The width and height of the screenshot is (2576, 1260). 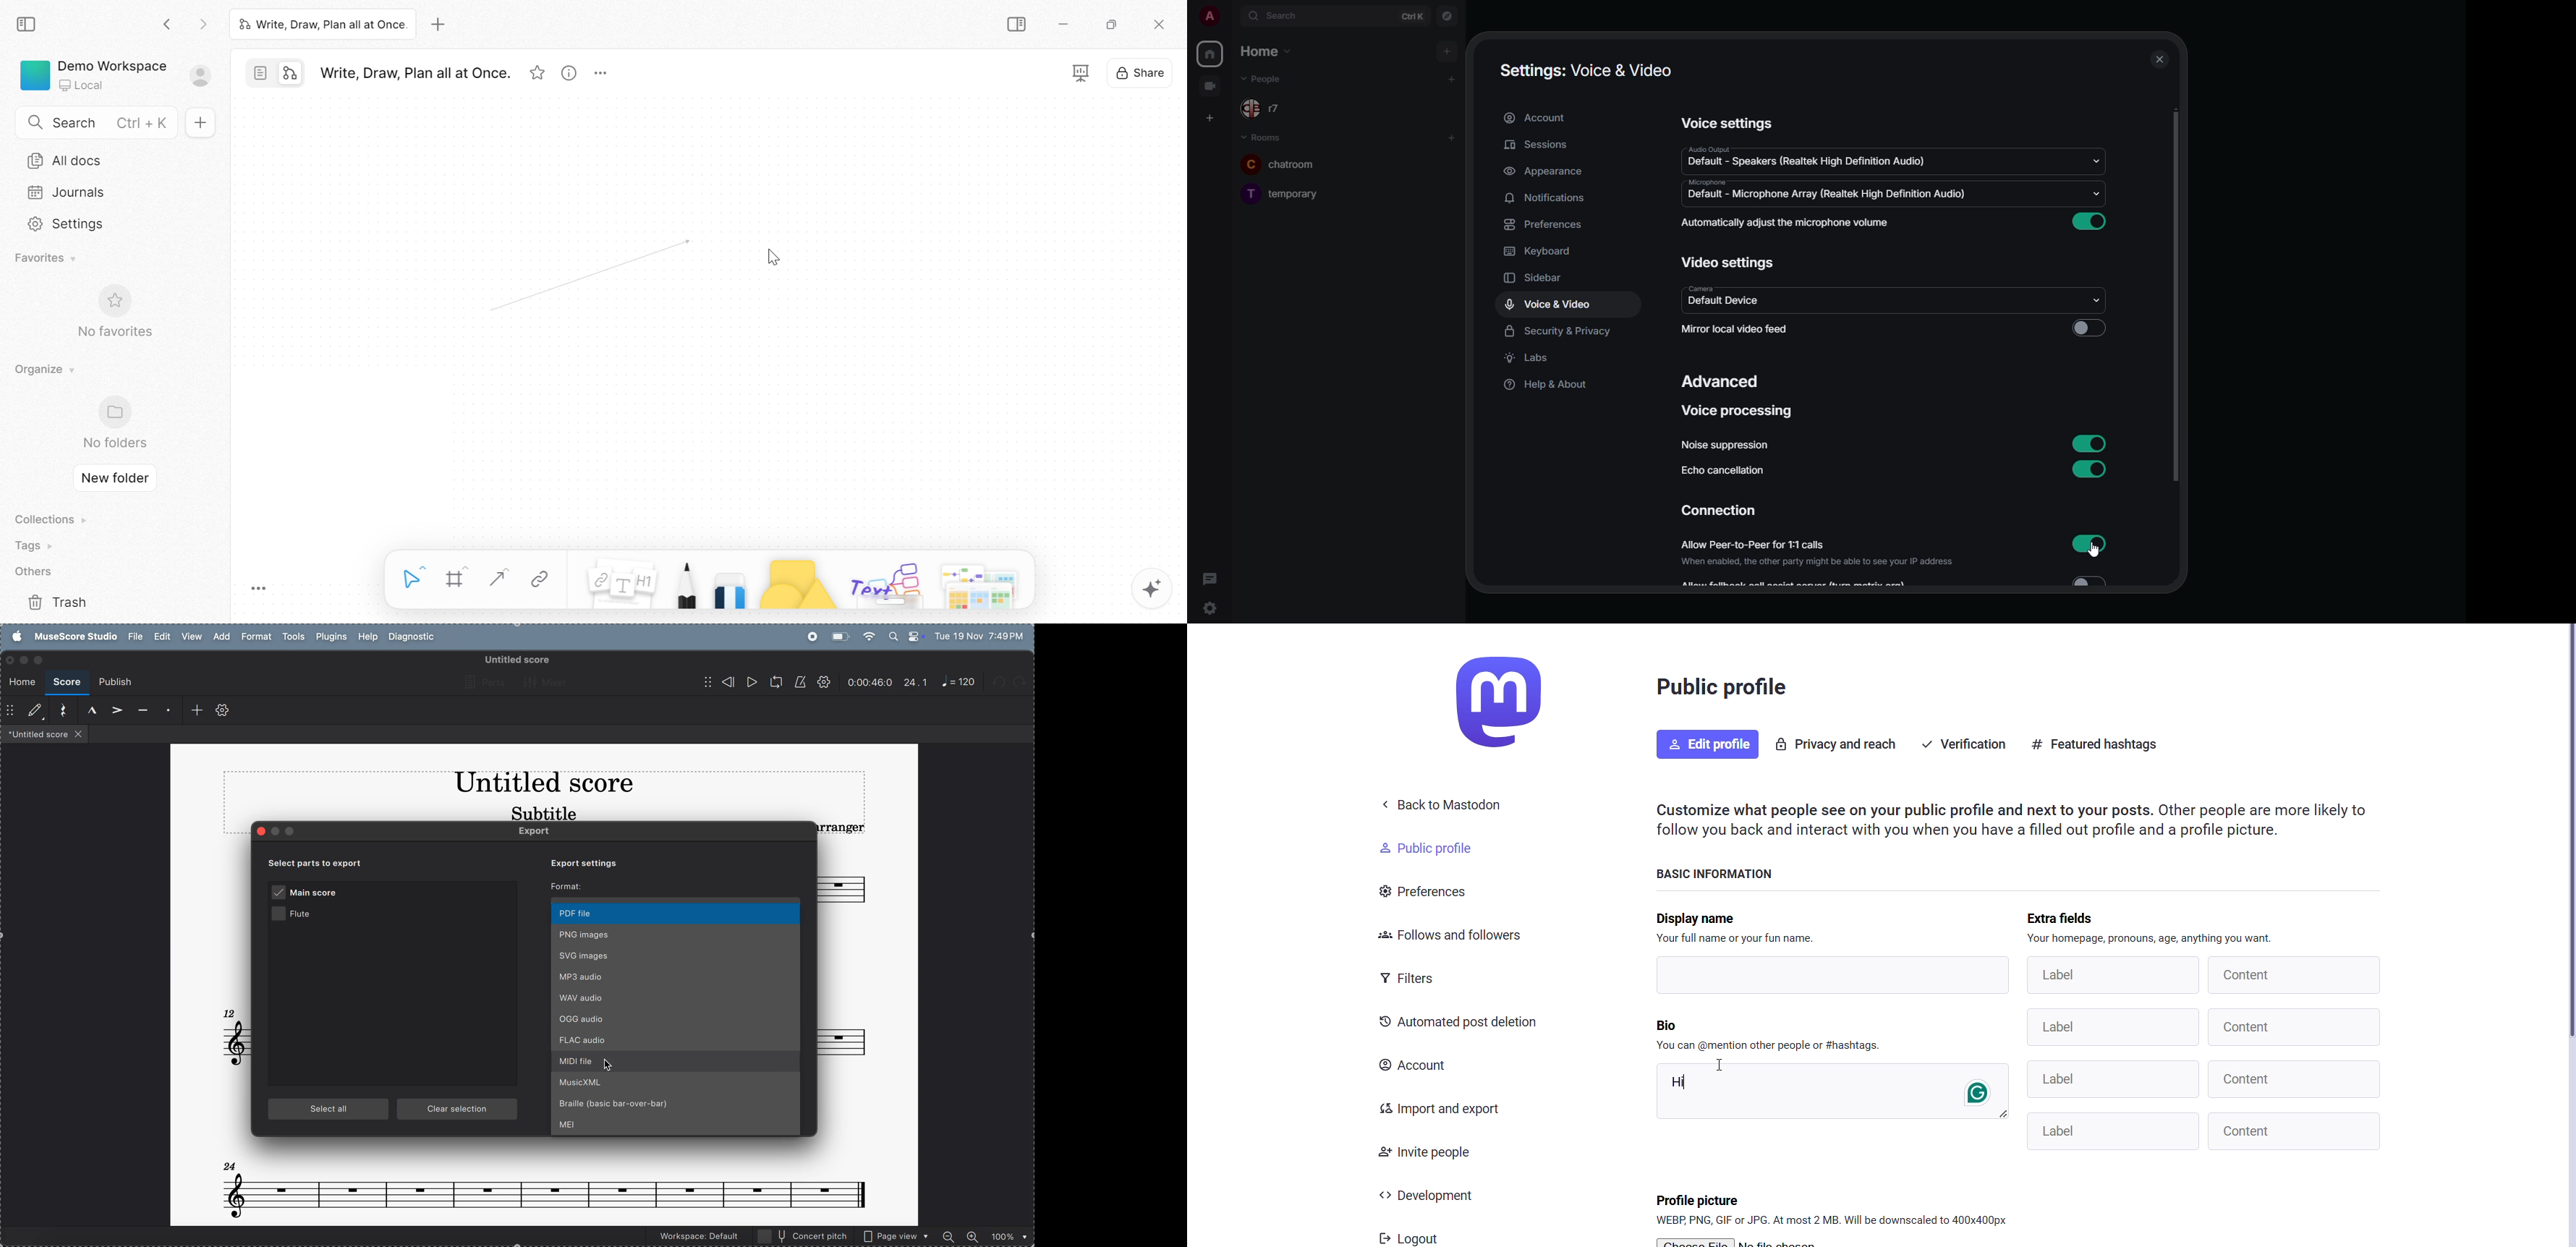 I want to click on record, so click(x=810, y=637).